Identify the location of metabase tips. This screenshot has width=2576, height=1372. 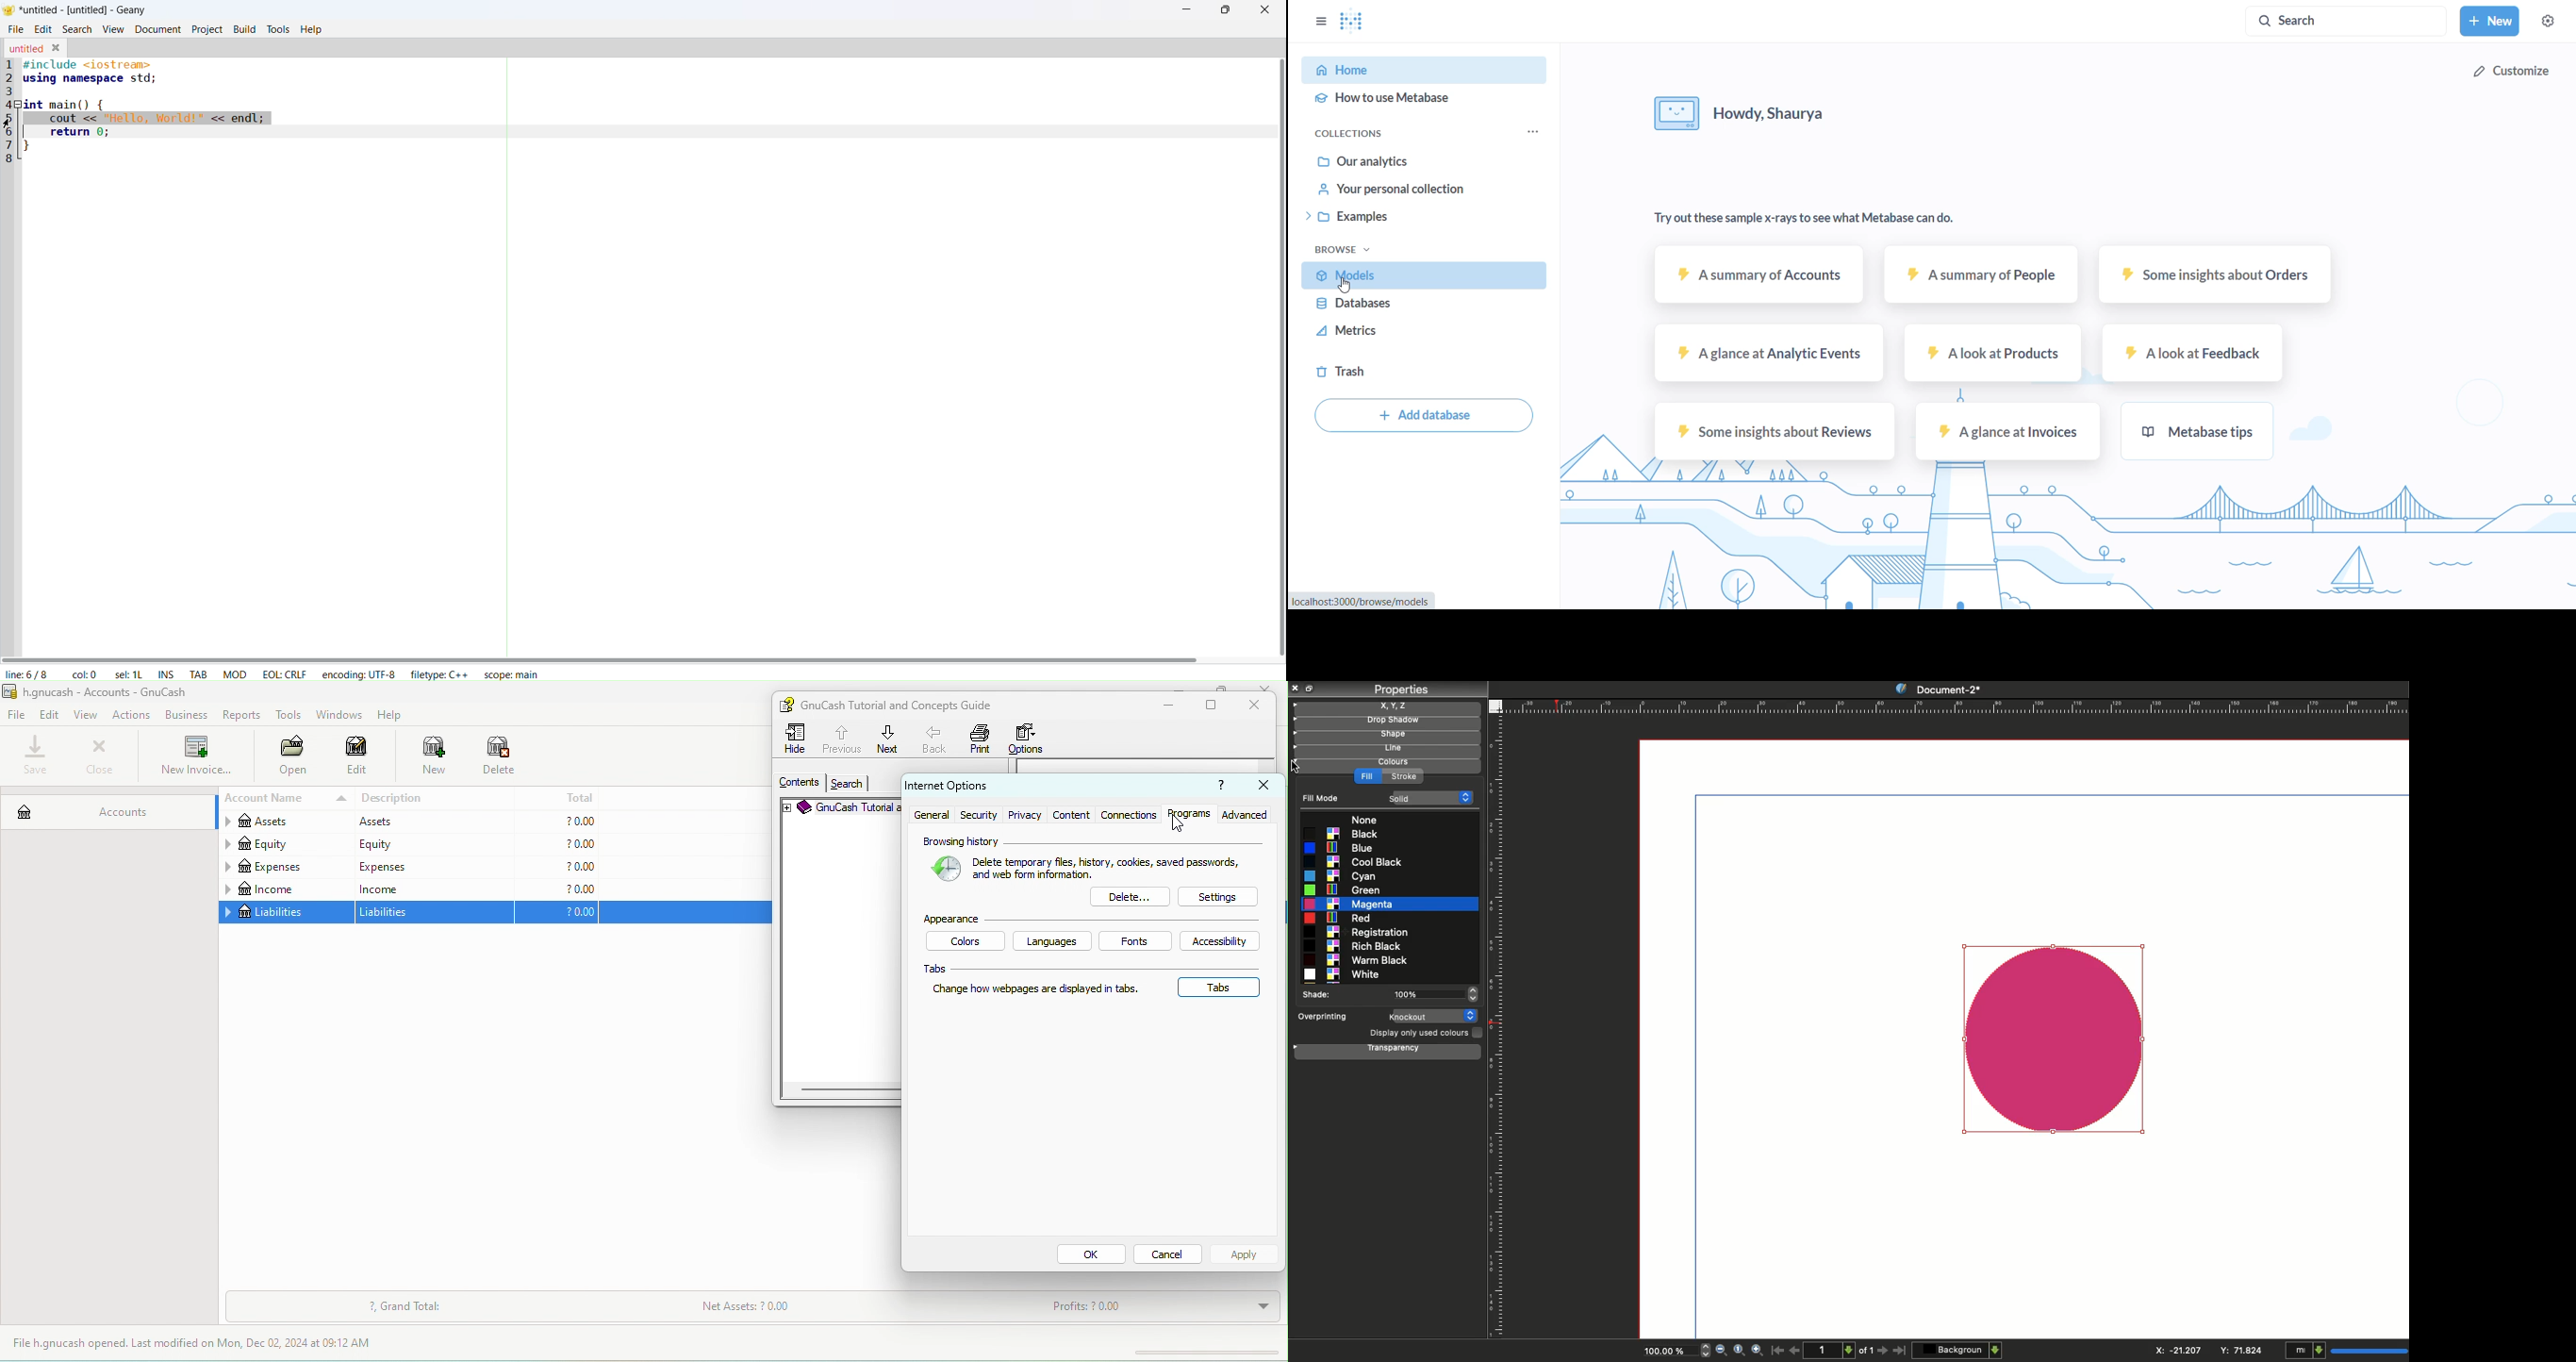
(2198, 430).